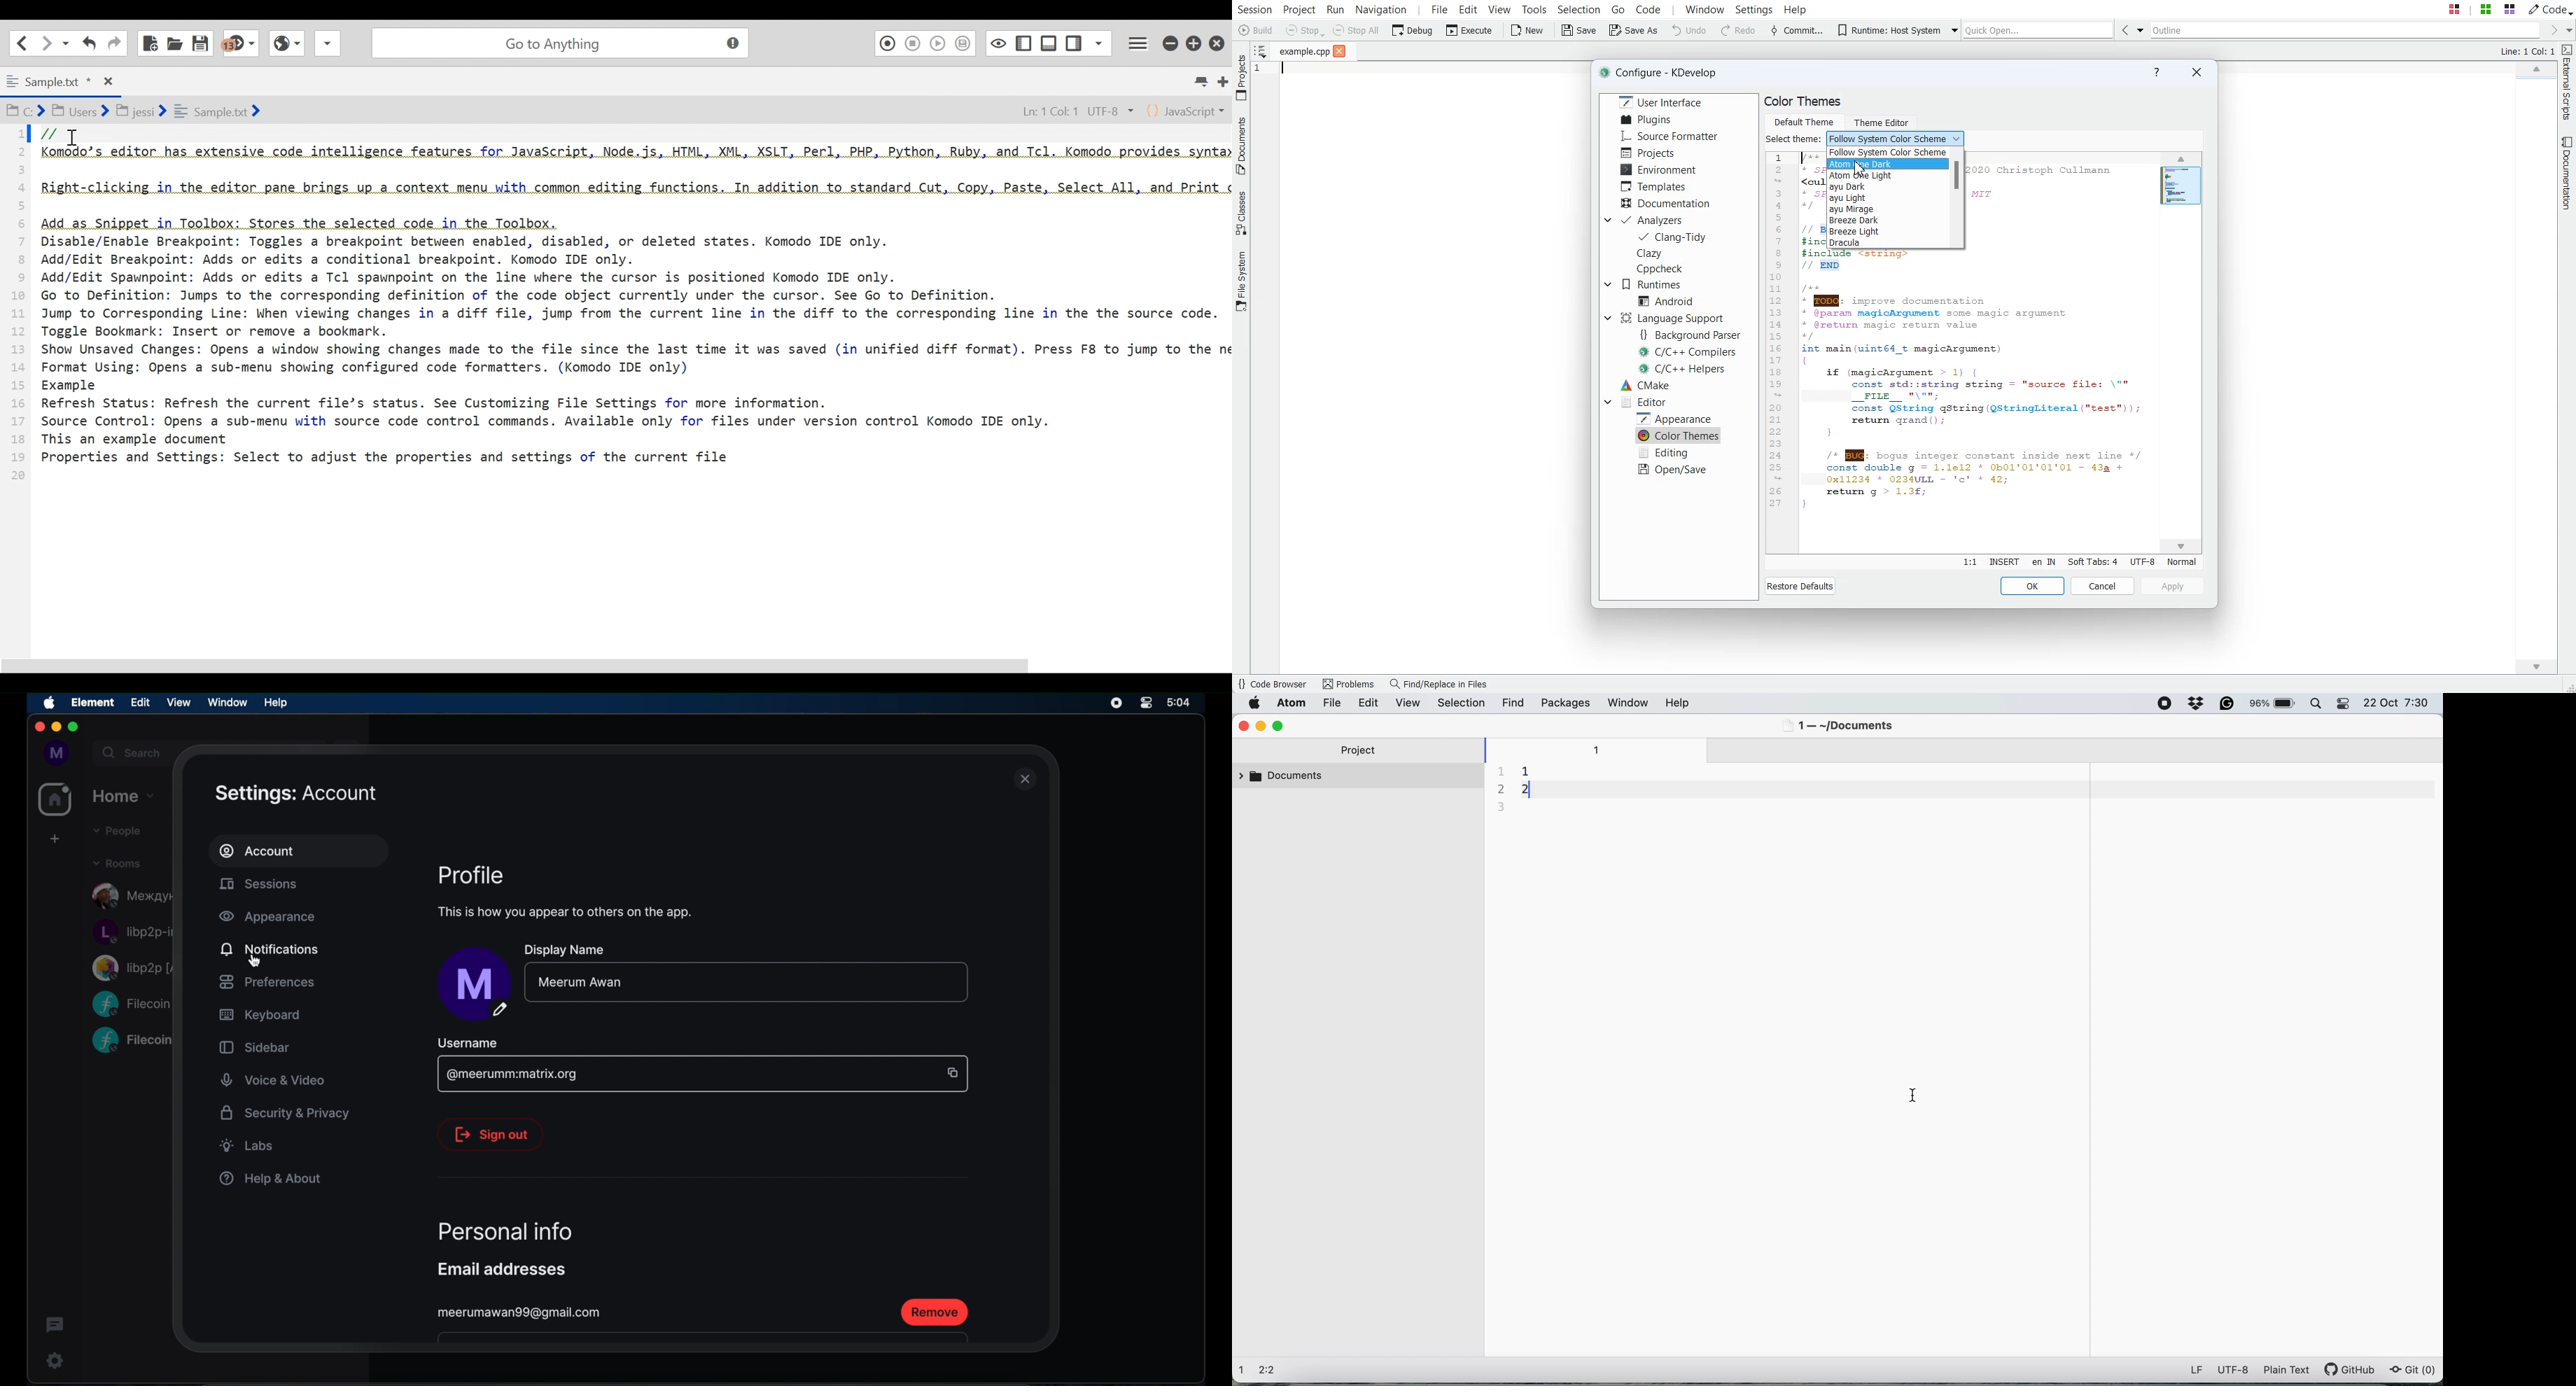  Describe the element at coordinates (1360, 752) in the screenshot. I see `project` at that location.